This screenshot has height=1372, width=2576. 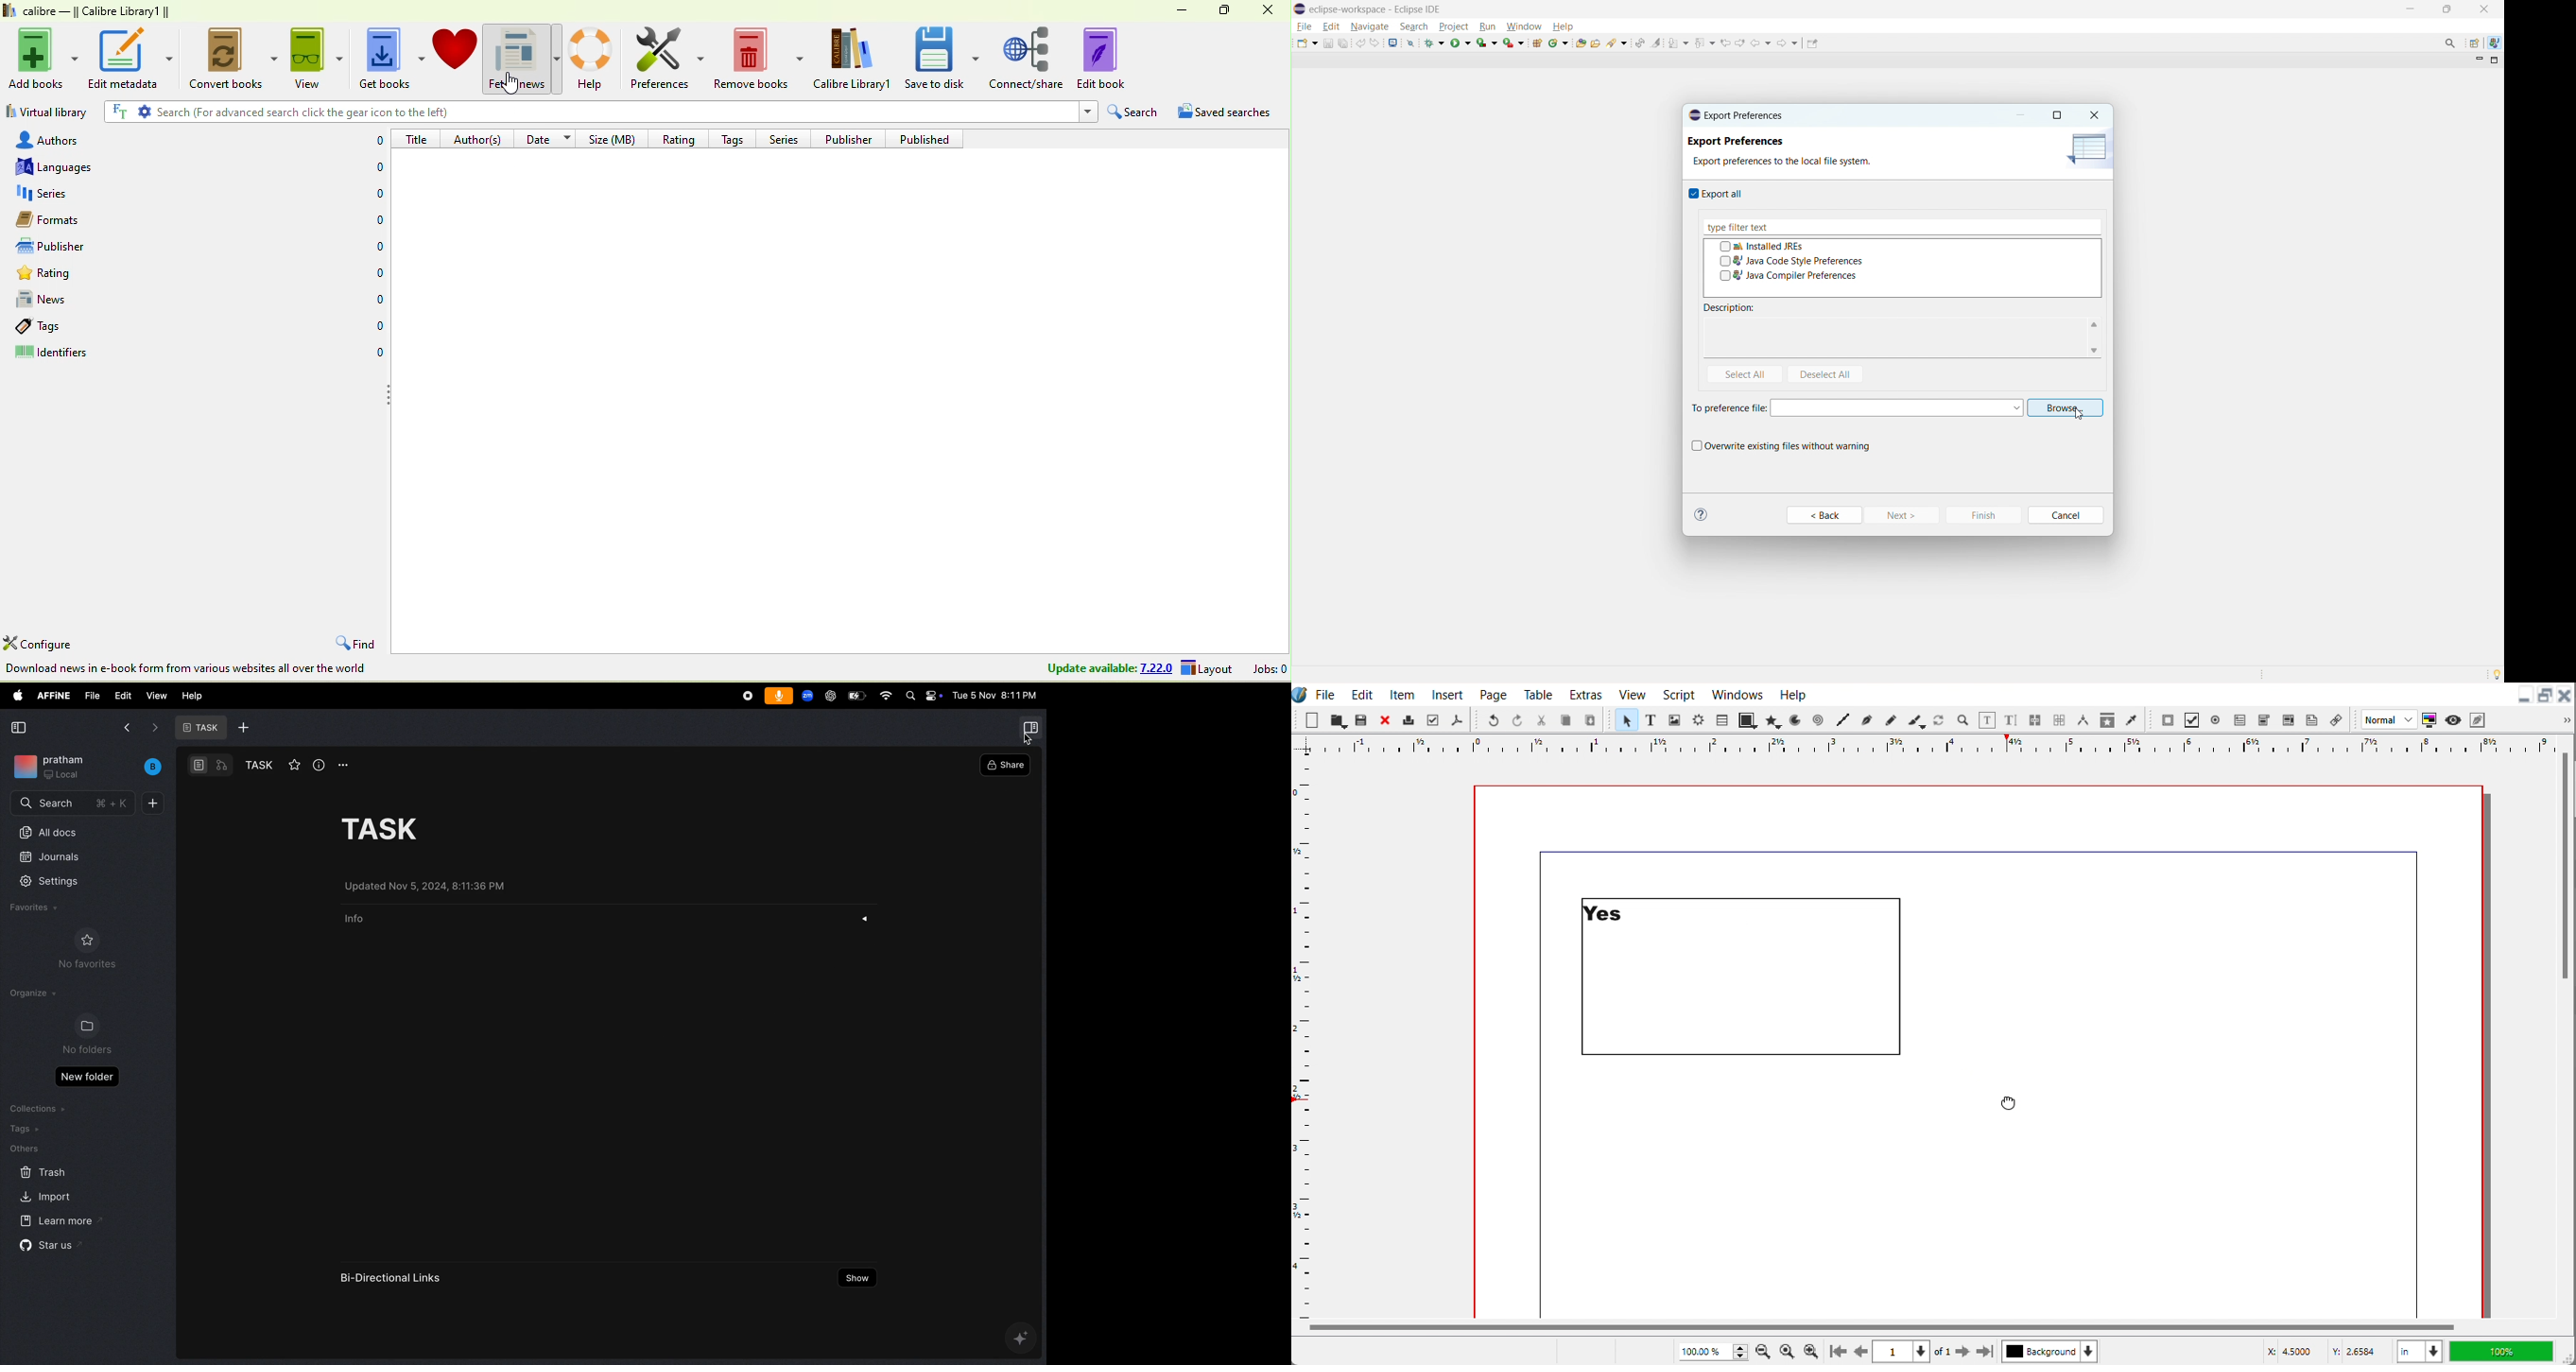 What do you see at coordinates (375, 354) in the screenshot?
I see `0` at bounding box center [375, 354].